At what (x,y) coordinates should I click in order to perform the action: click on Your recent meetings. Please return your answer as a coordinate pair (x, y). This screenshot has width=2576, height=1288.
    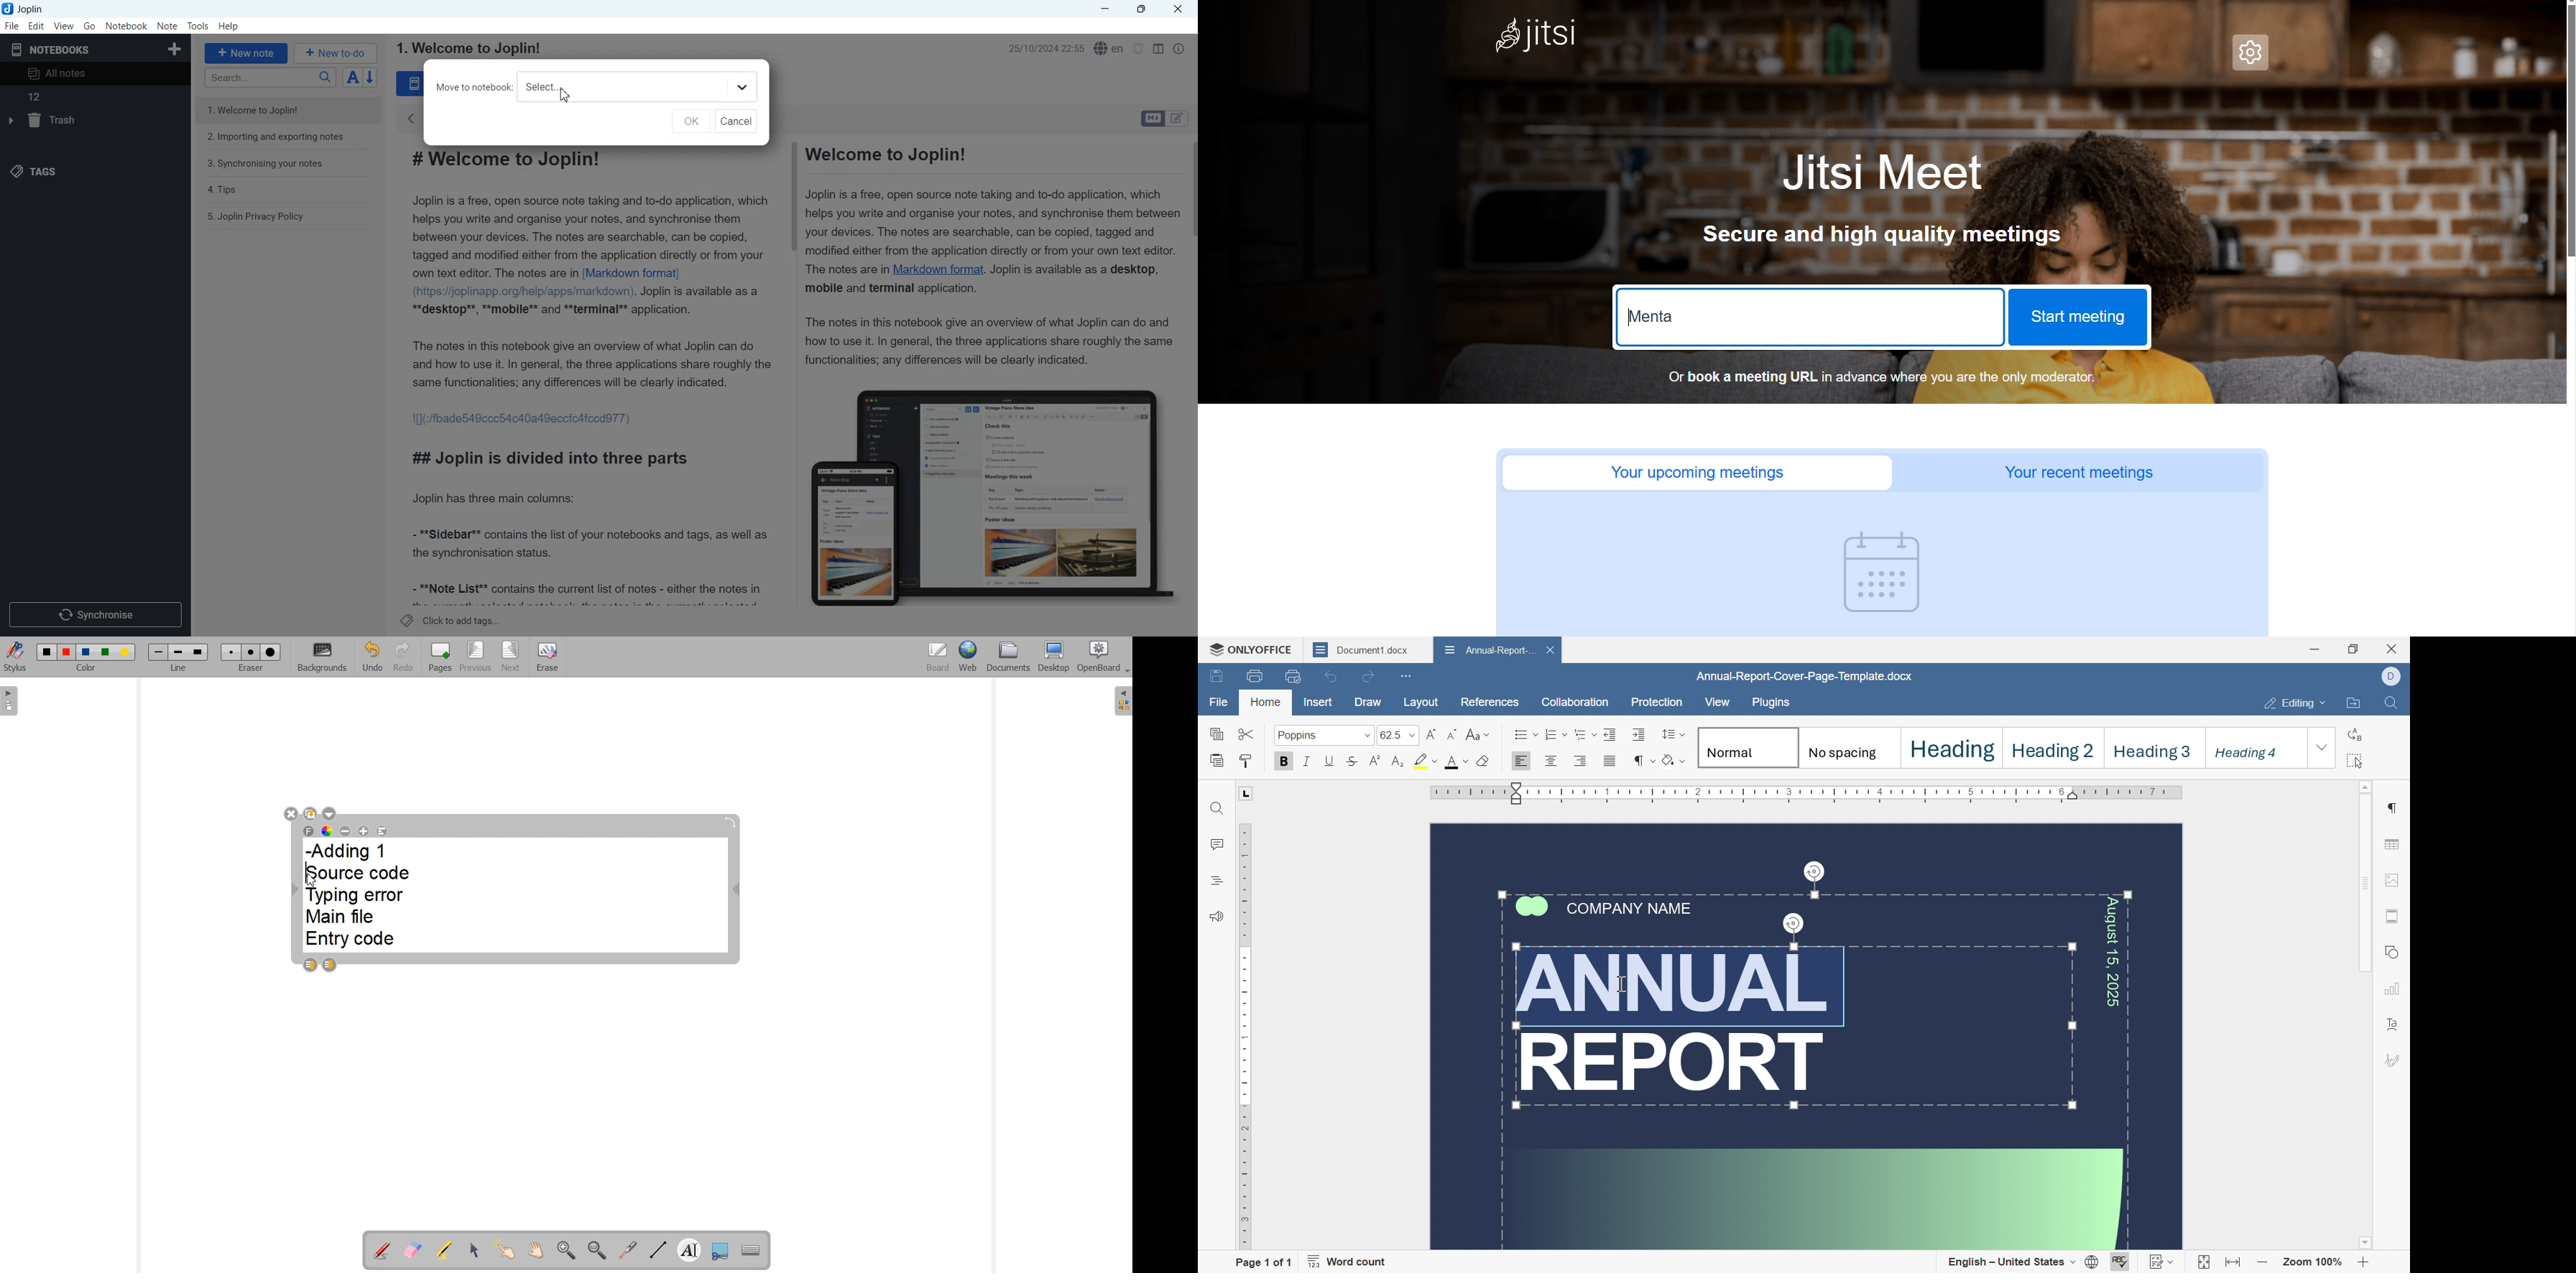
    Looking at the image, I should click on (2080, 474).